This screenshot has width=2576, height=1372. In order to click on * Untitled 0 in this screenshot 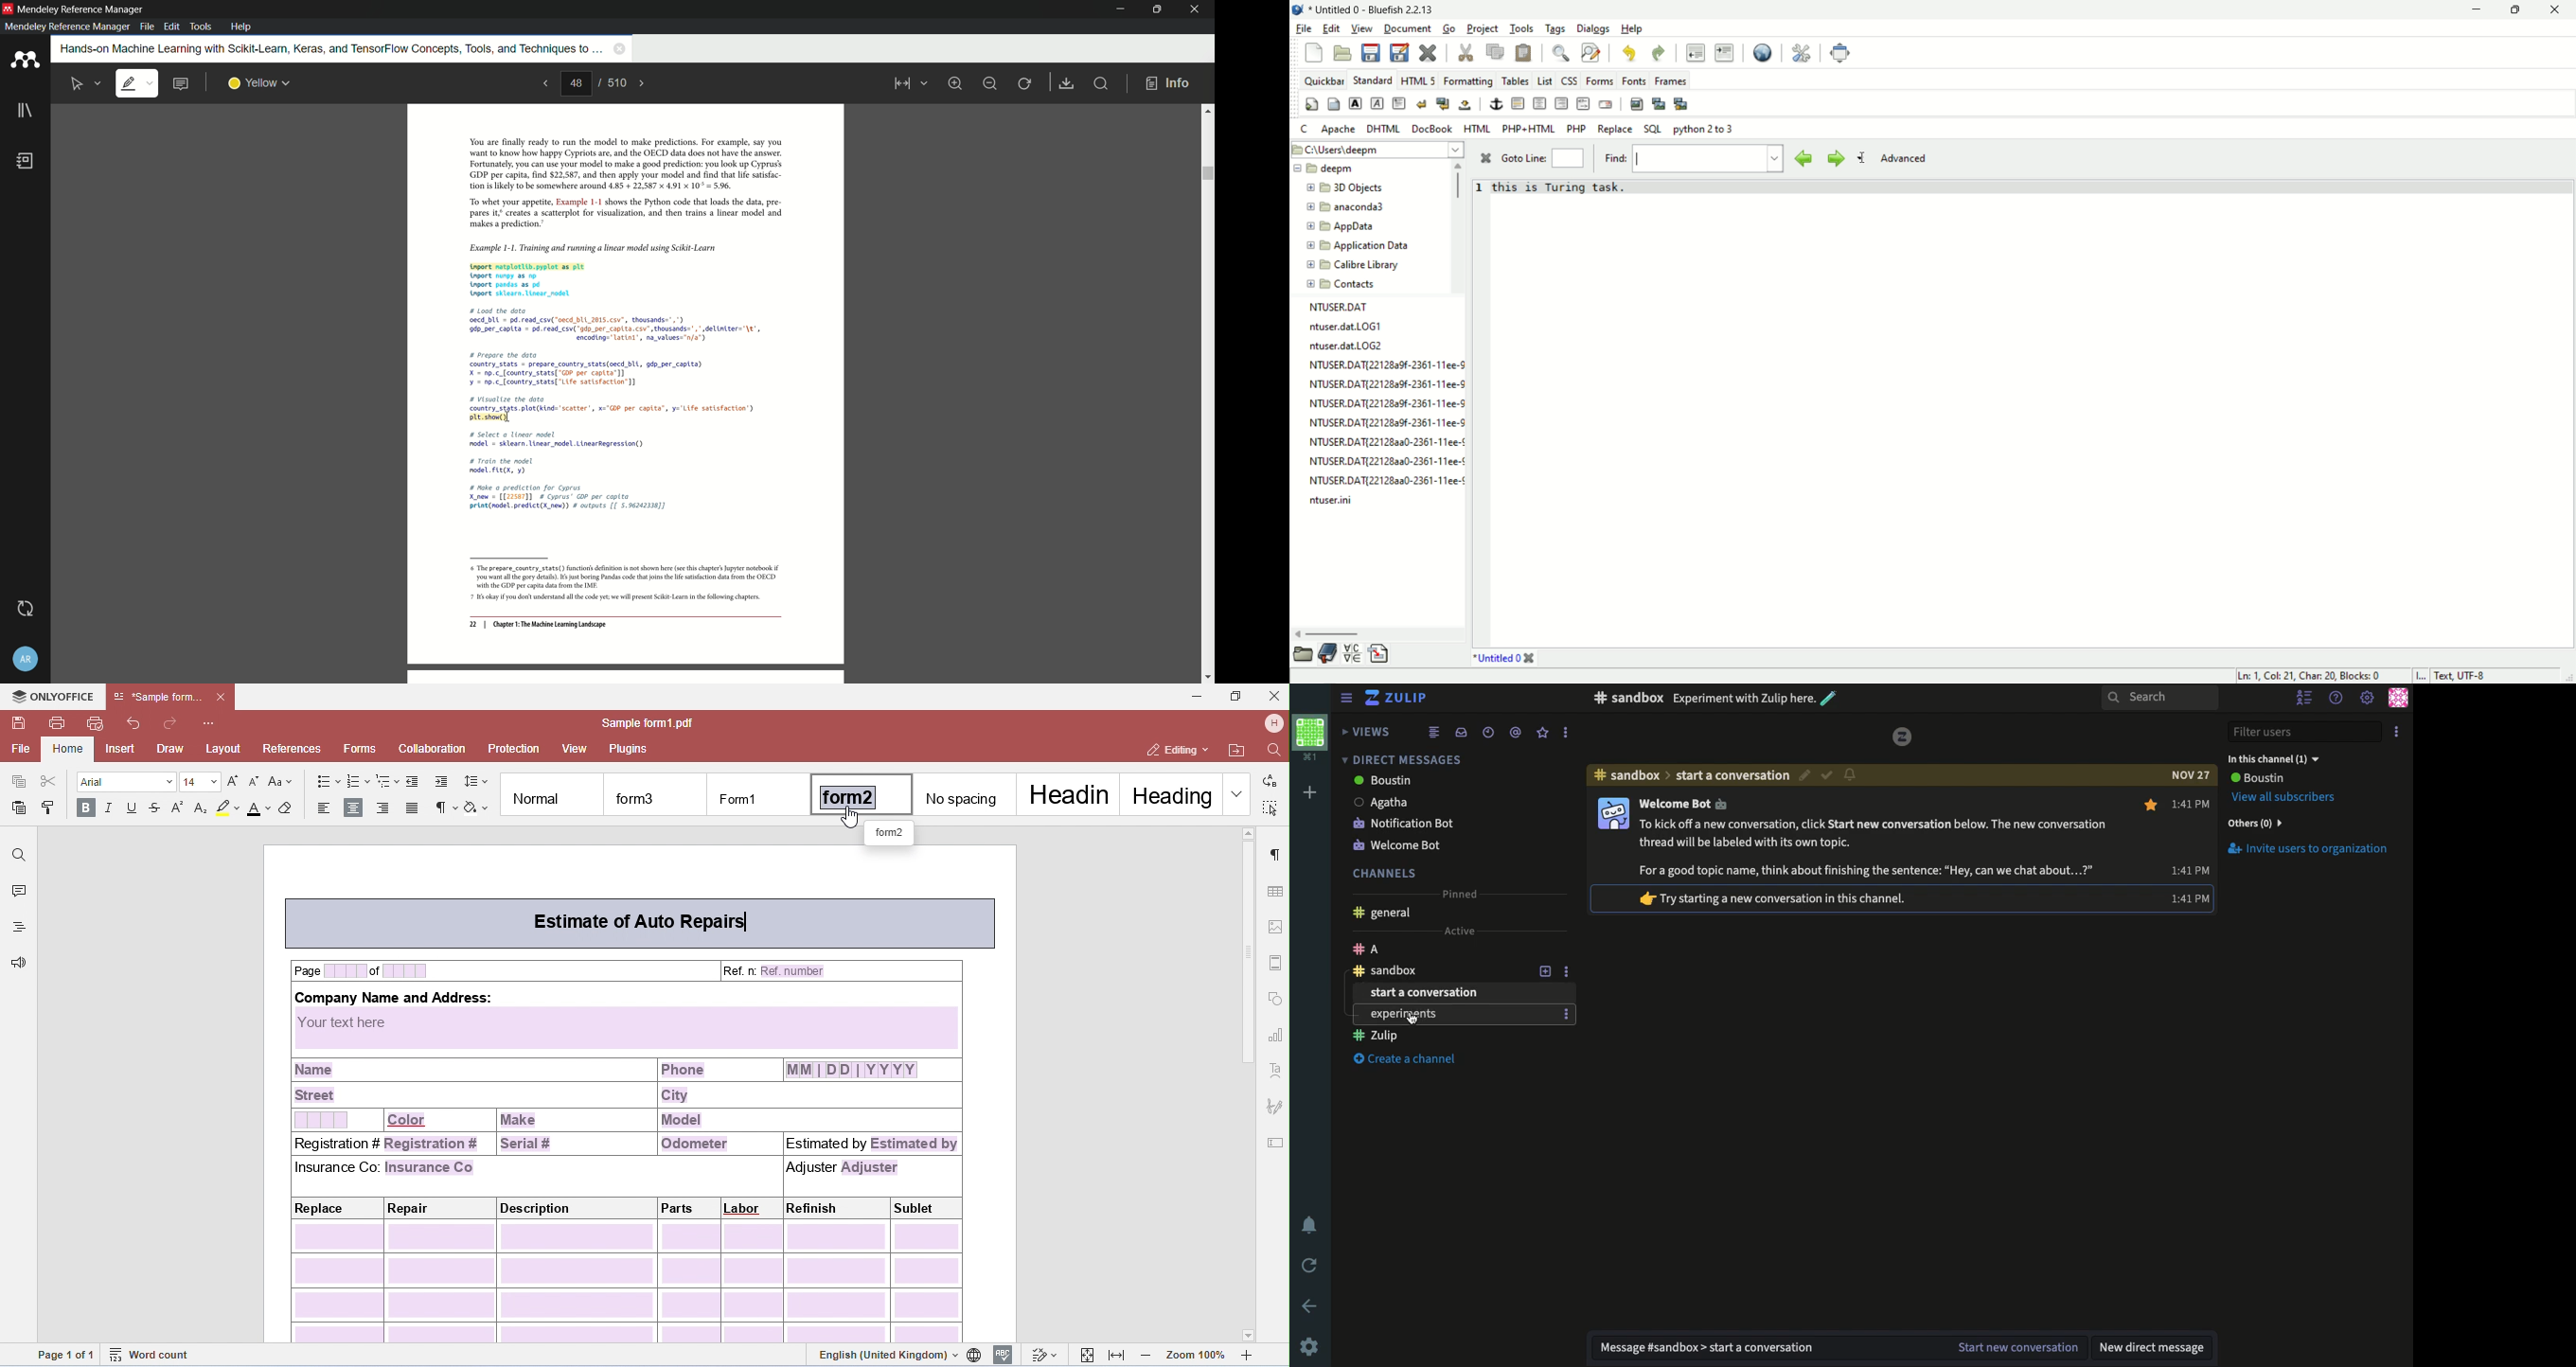, I will do `click(1496, 659)`.